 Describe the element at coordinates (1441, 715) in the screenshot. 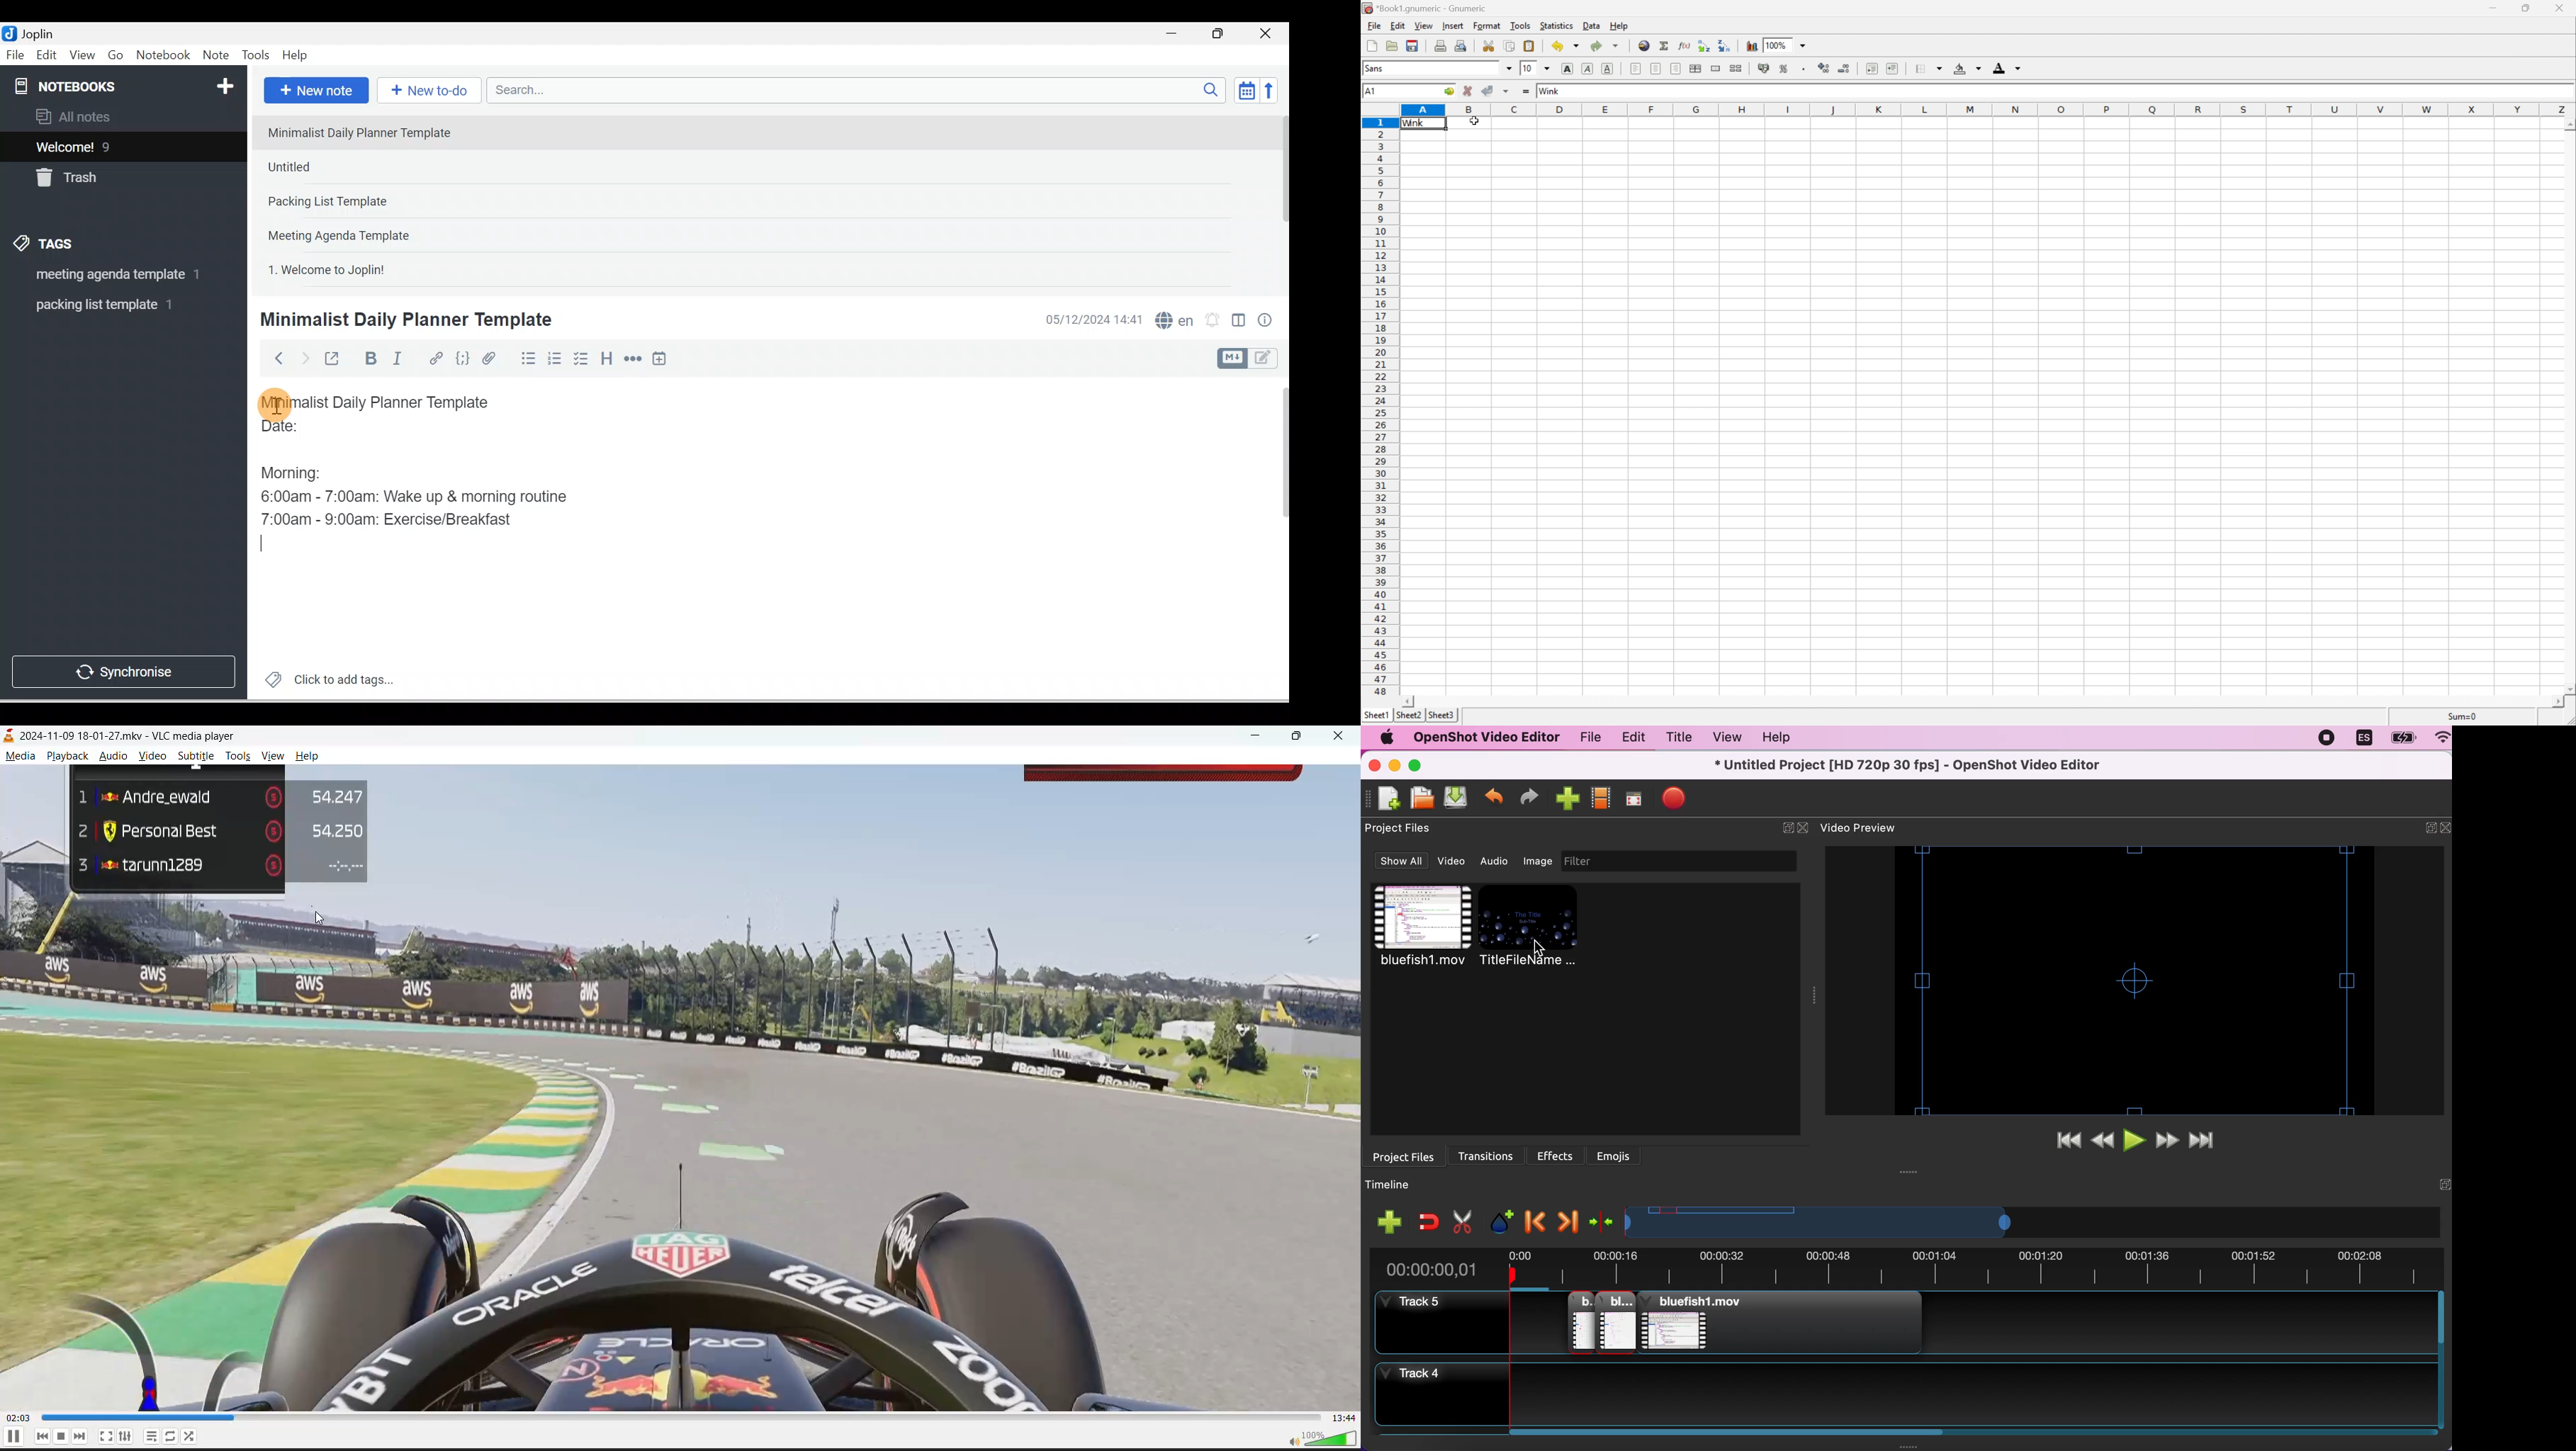

I see `sheet3` at that location.